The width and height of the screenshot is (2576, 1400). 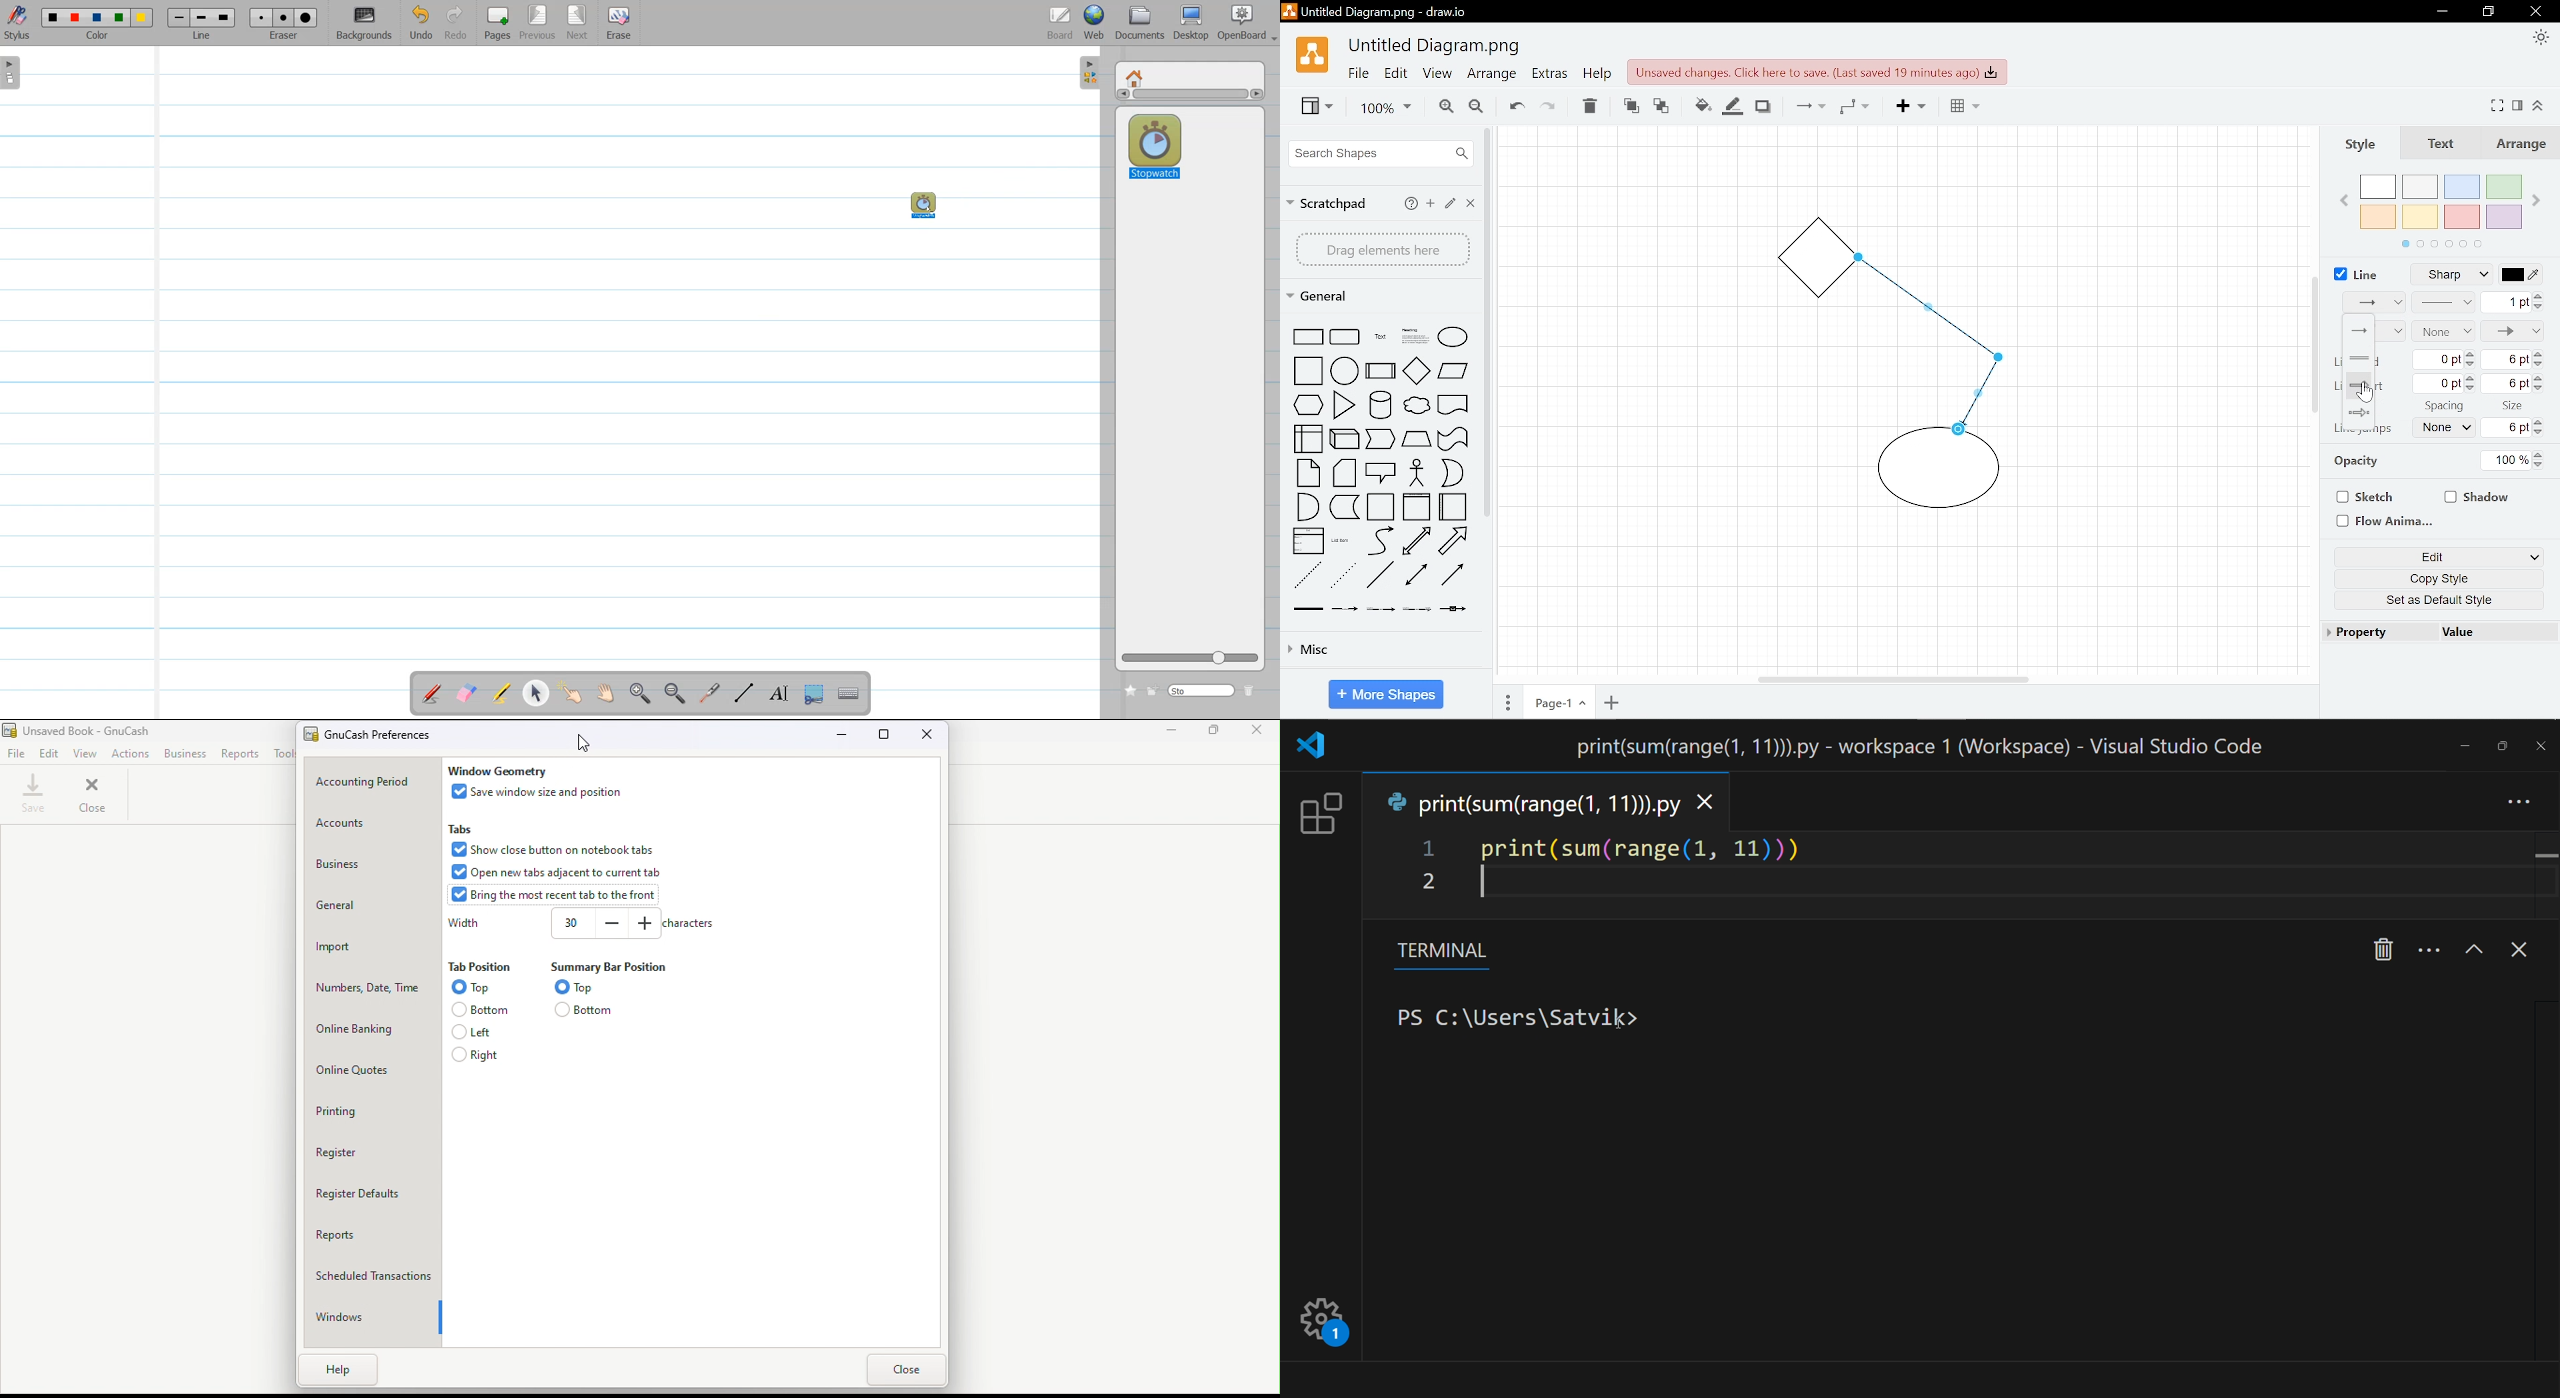 I want to click on shape, so click(x=1456, y=613).